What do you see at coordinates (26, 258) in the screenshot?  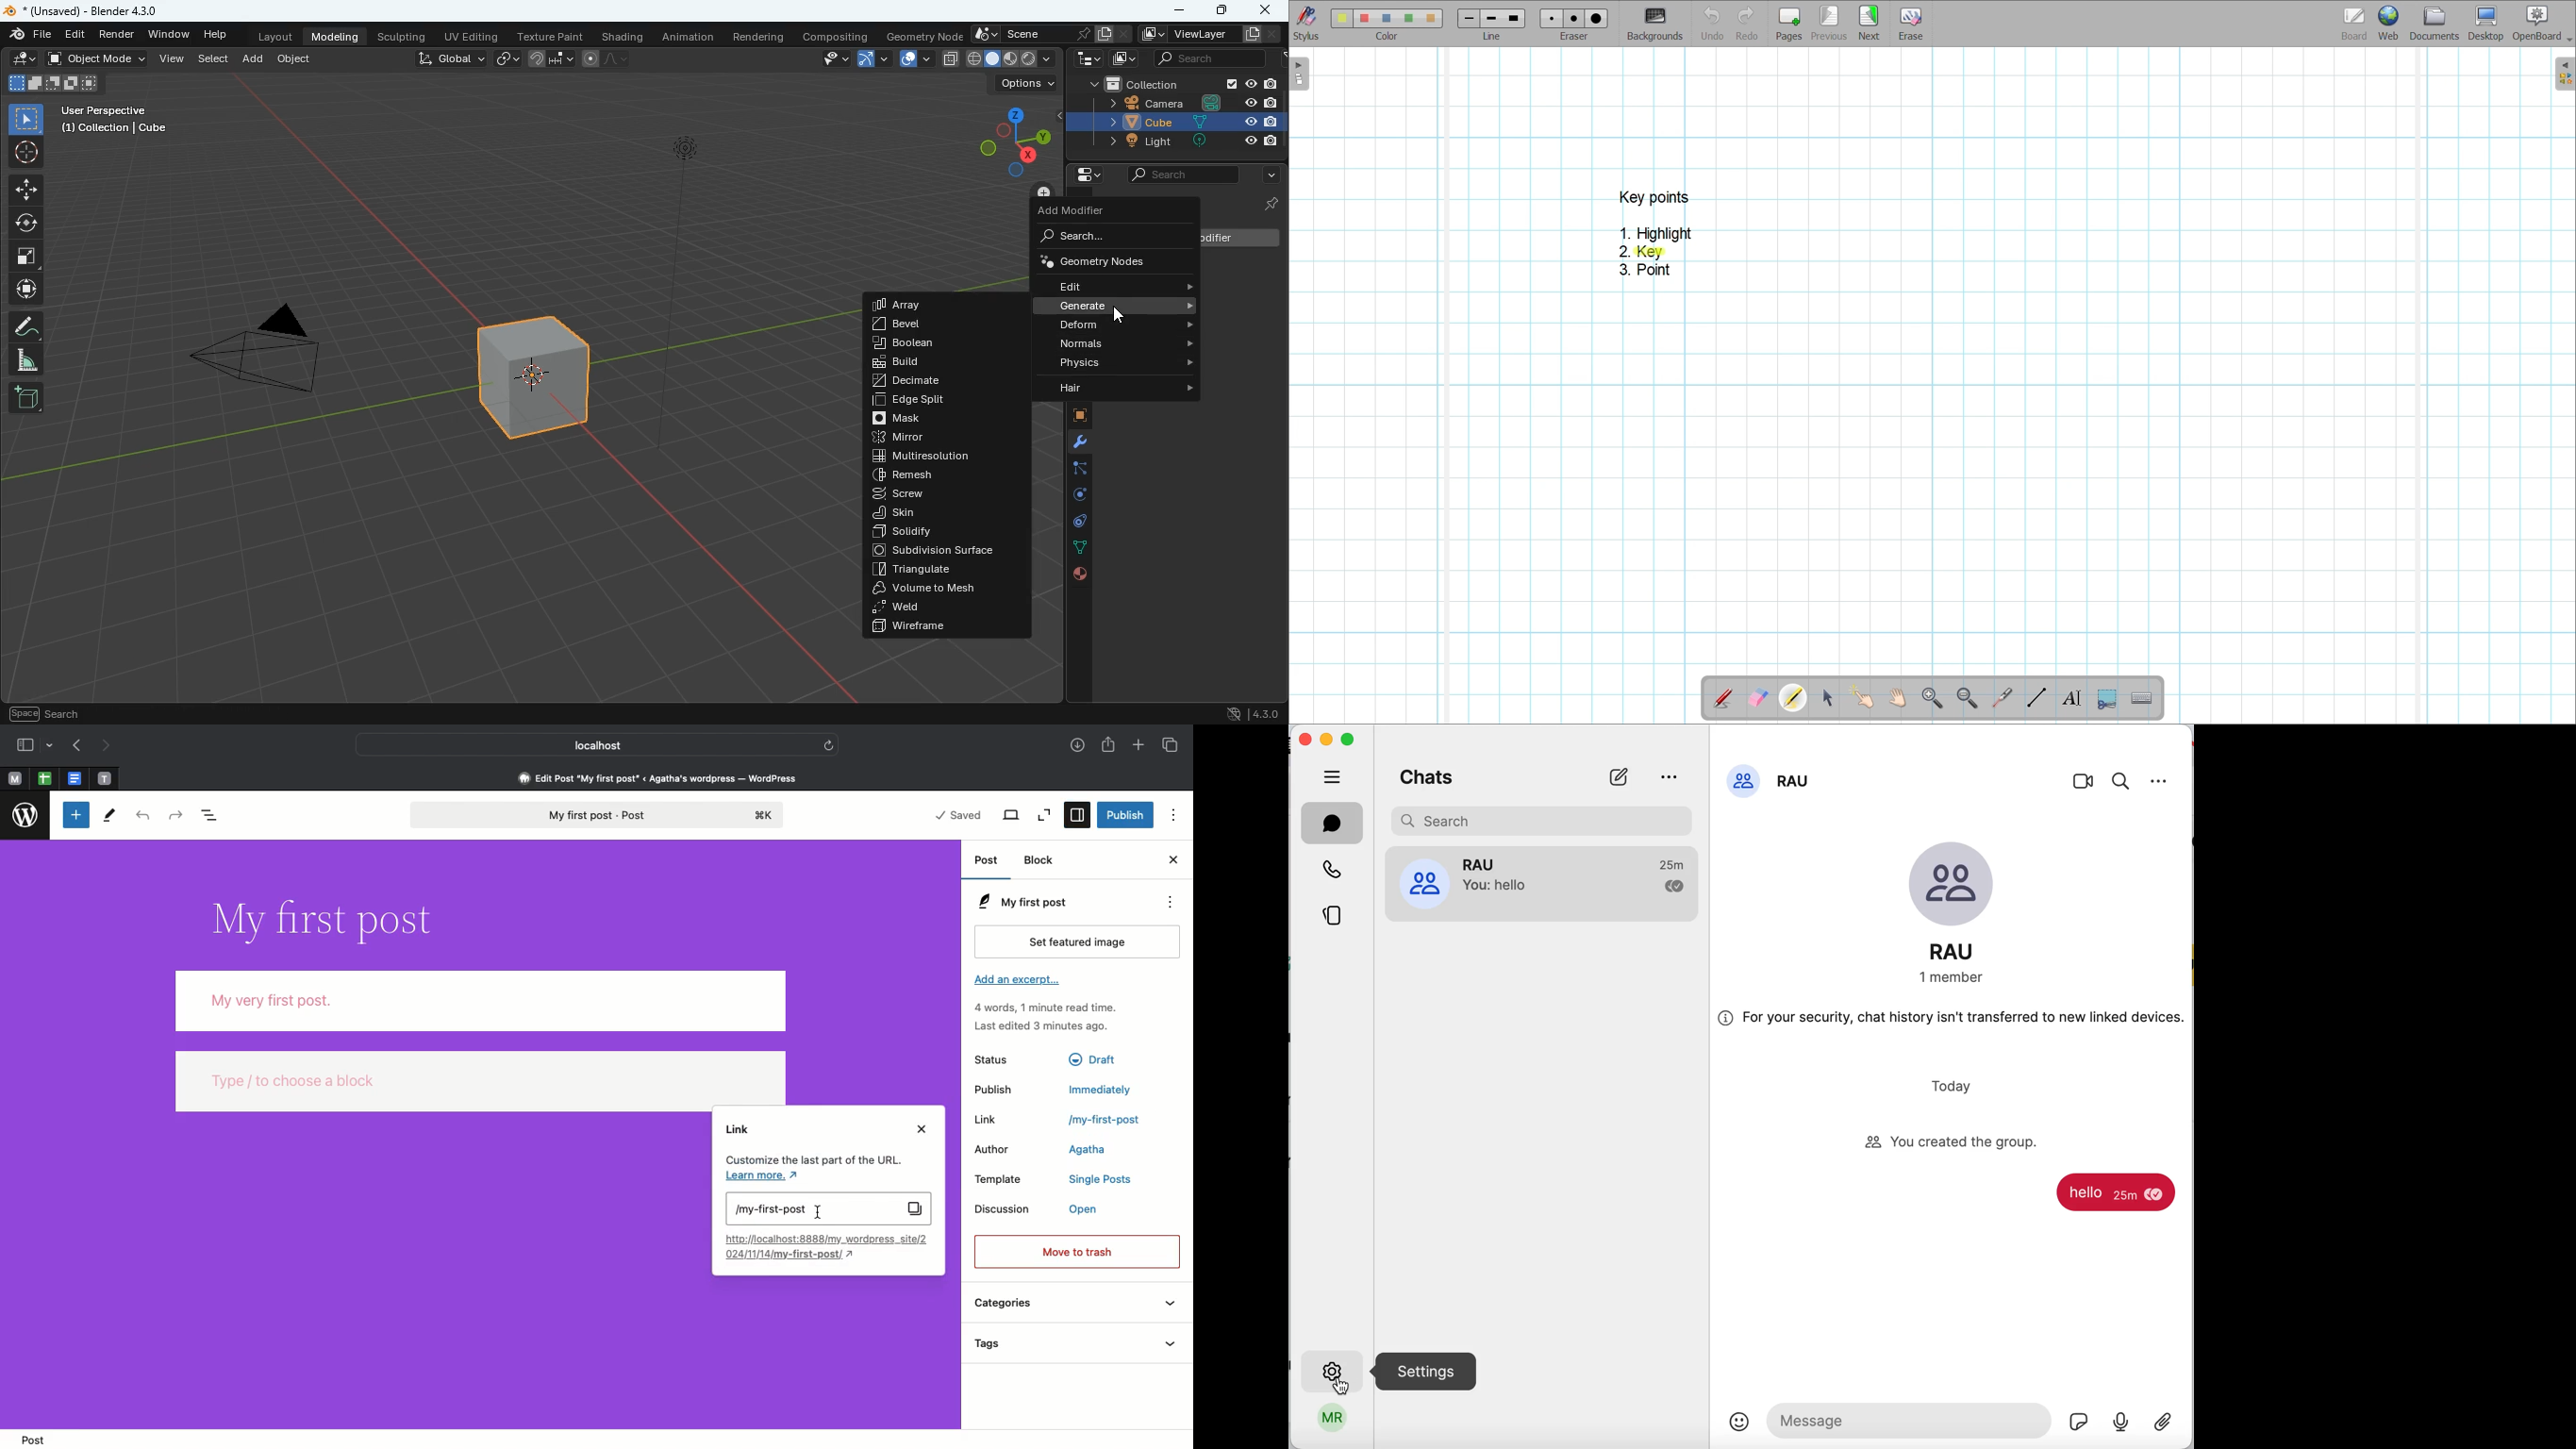 I see `full screen` at bounding box center [26, 258].